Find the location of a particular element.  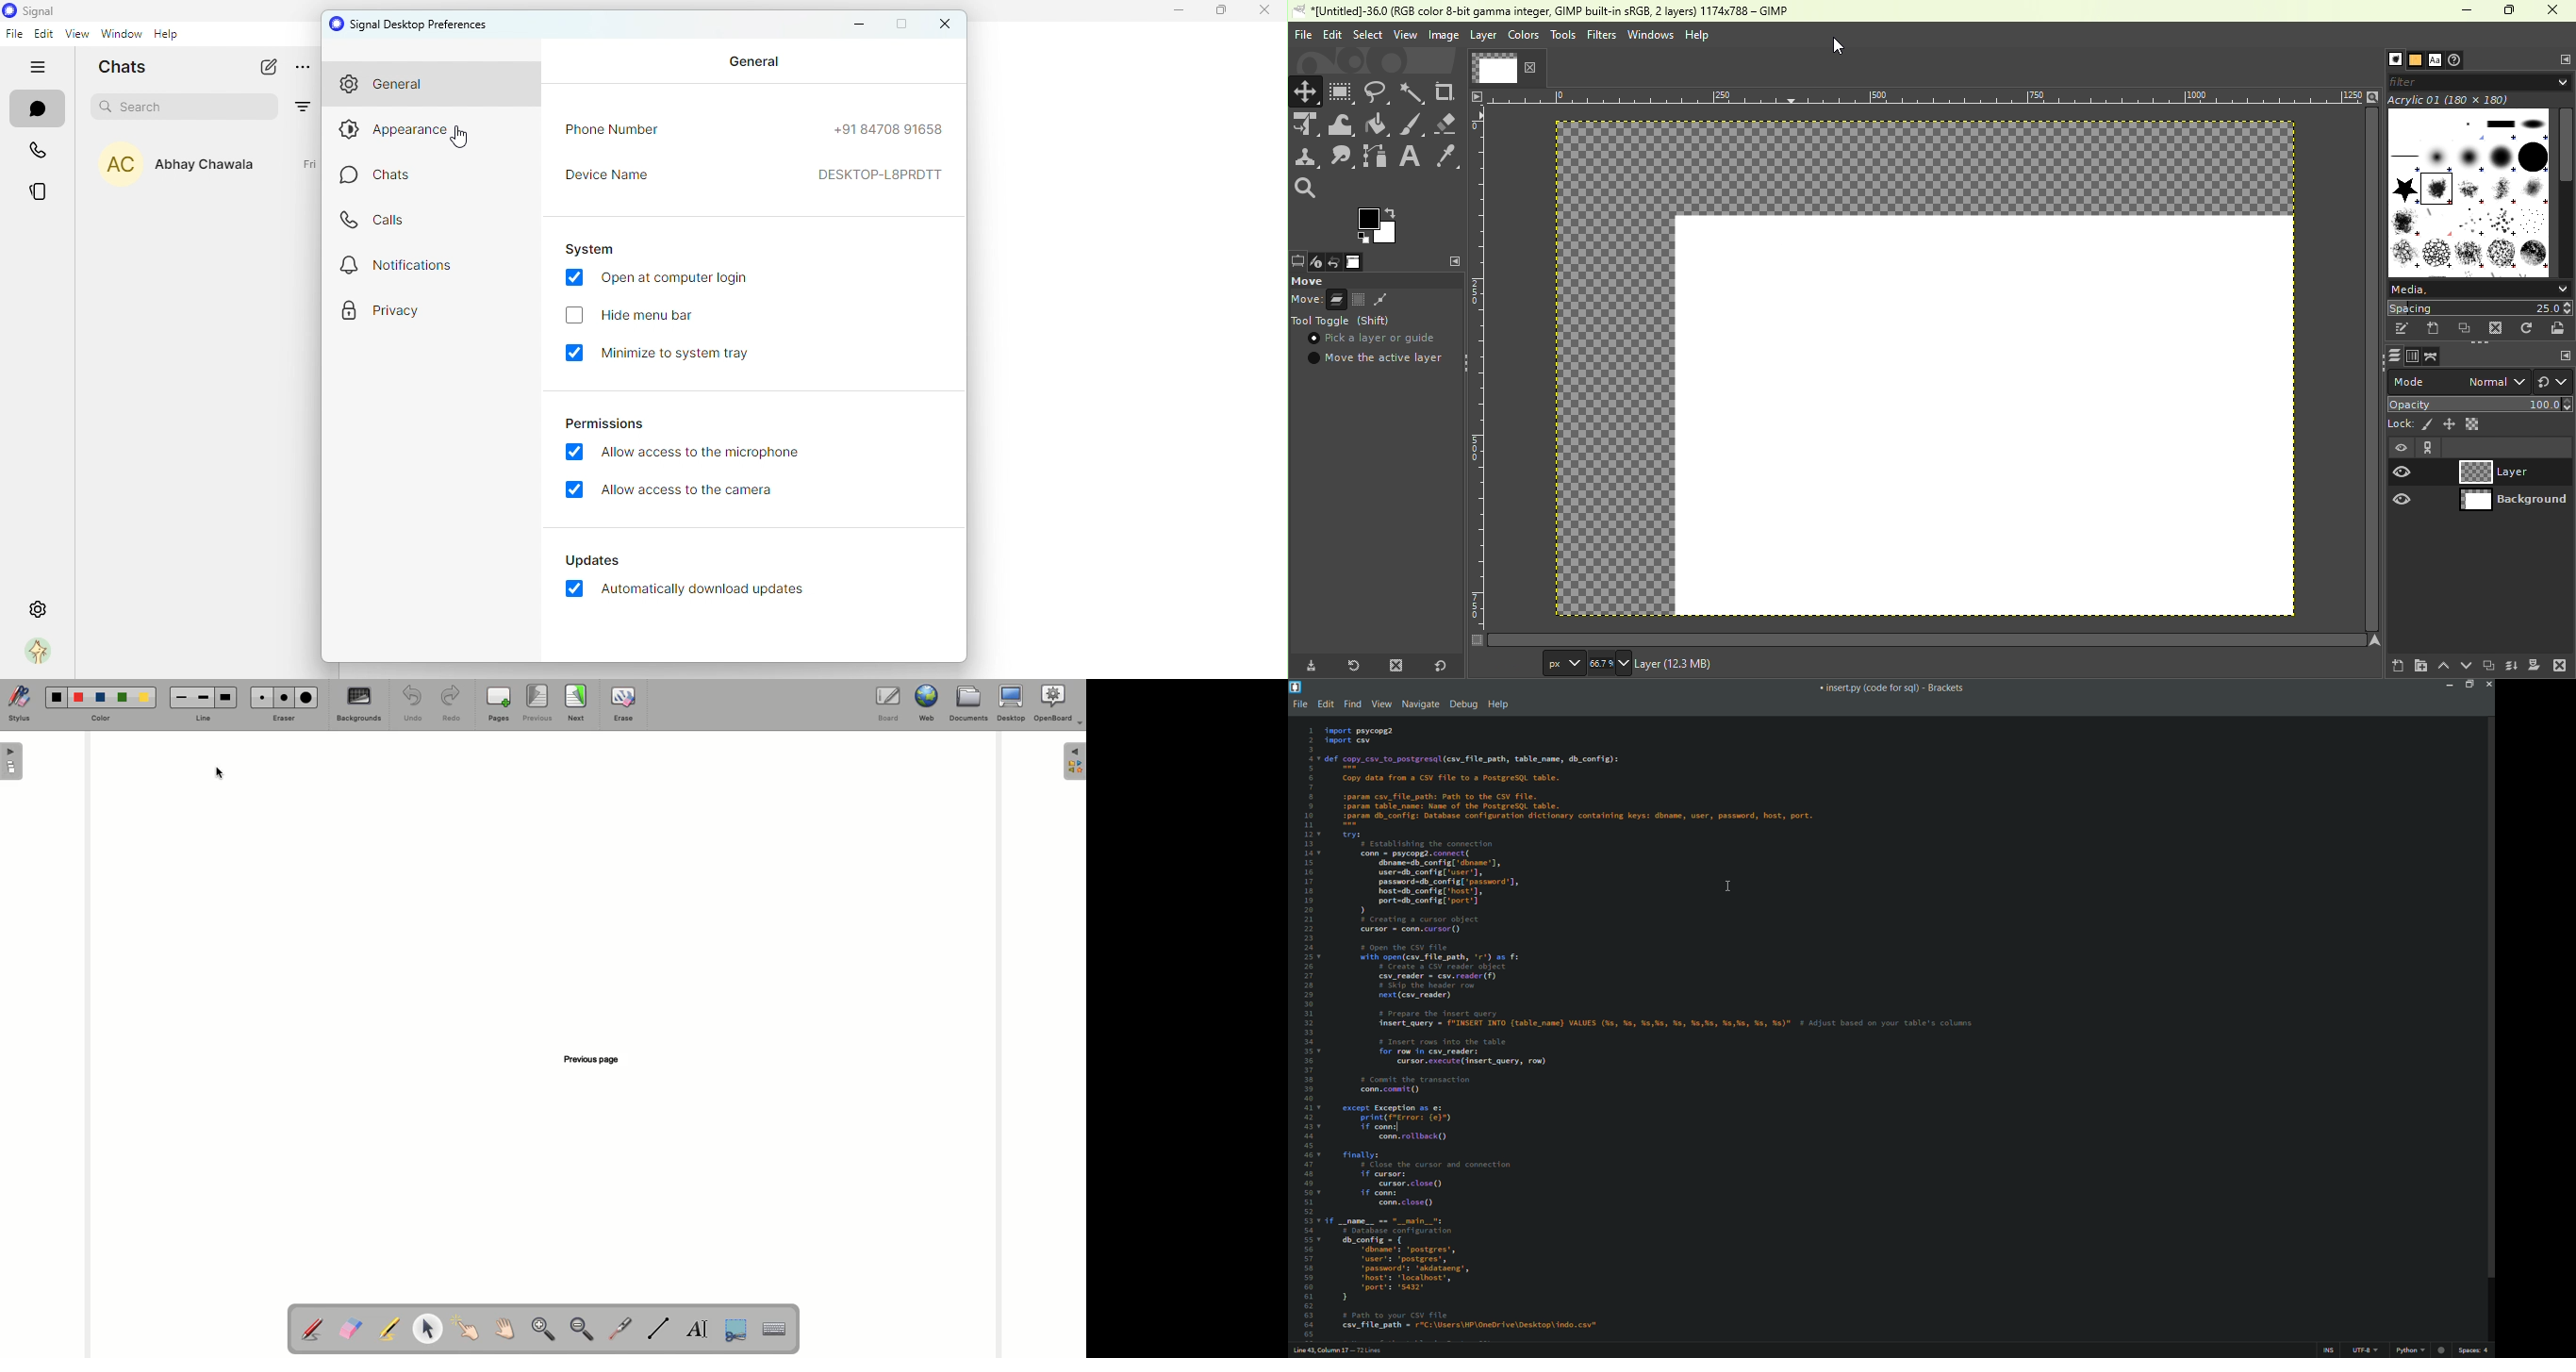

close app is located at coordinates (2487, 684).